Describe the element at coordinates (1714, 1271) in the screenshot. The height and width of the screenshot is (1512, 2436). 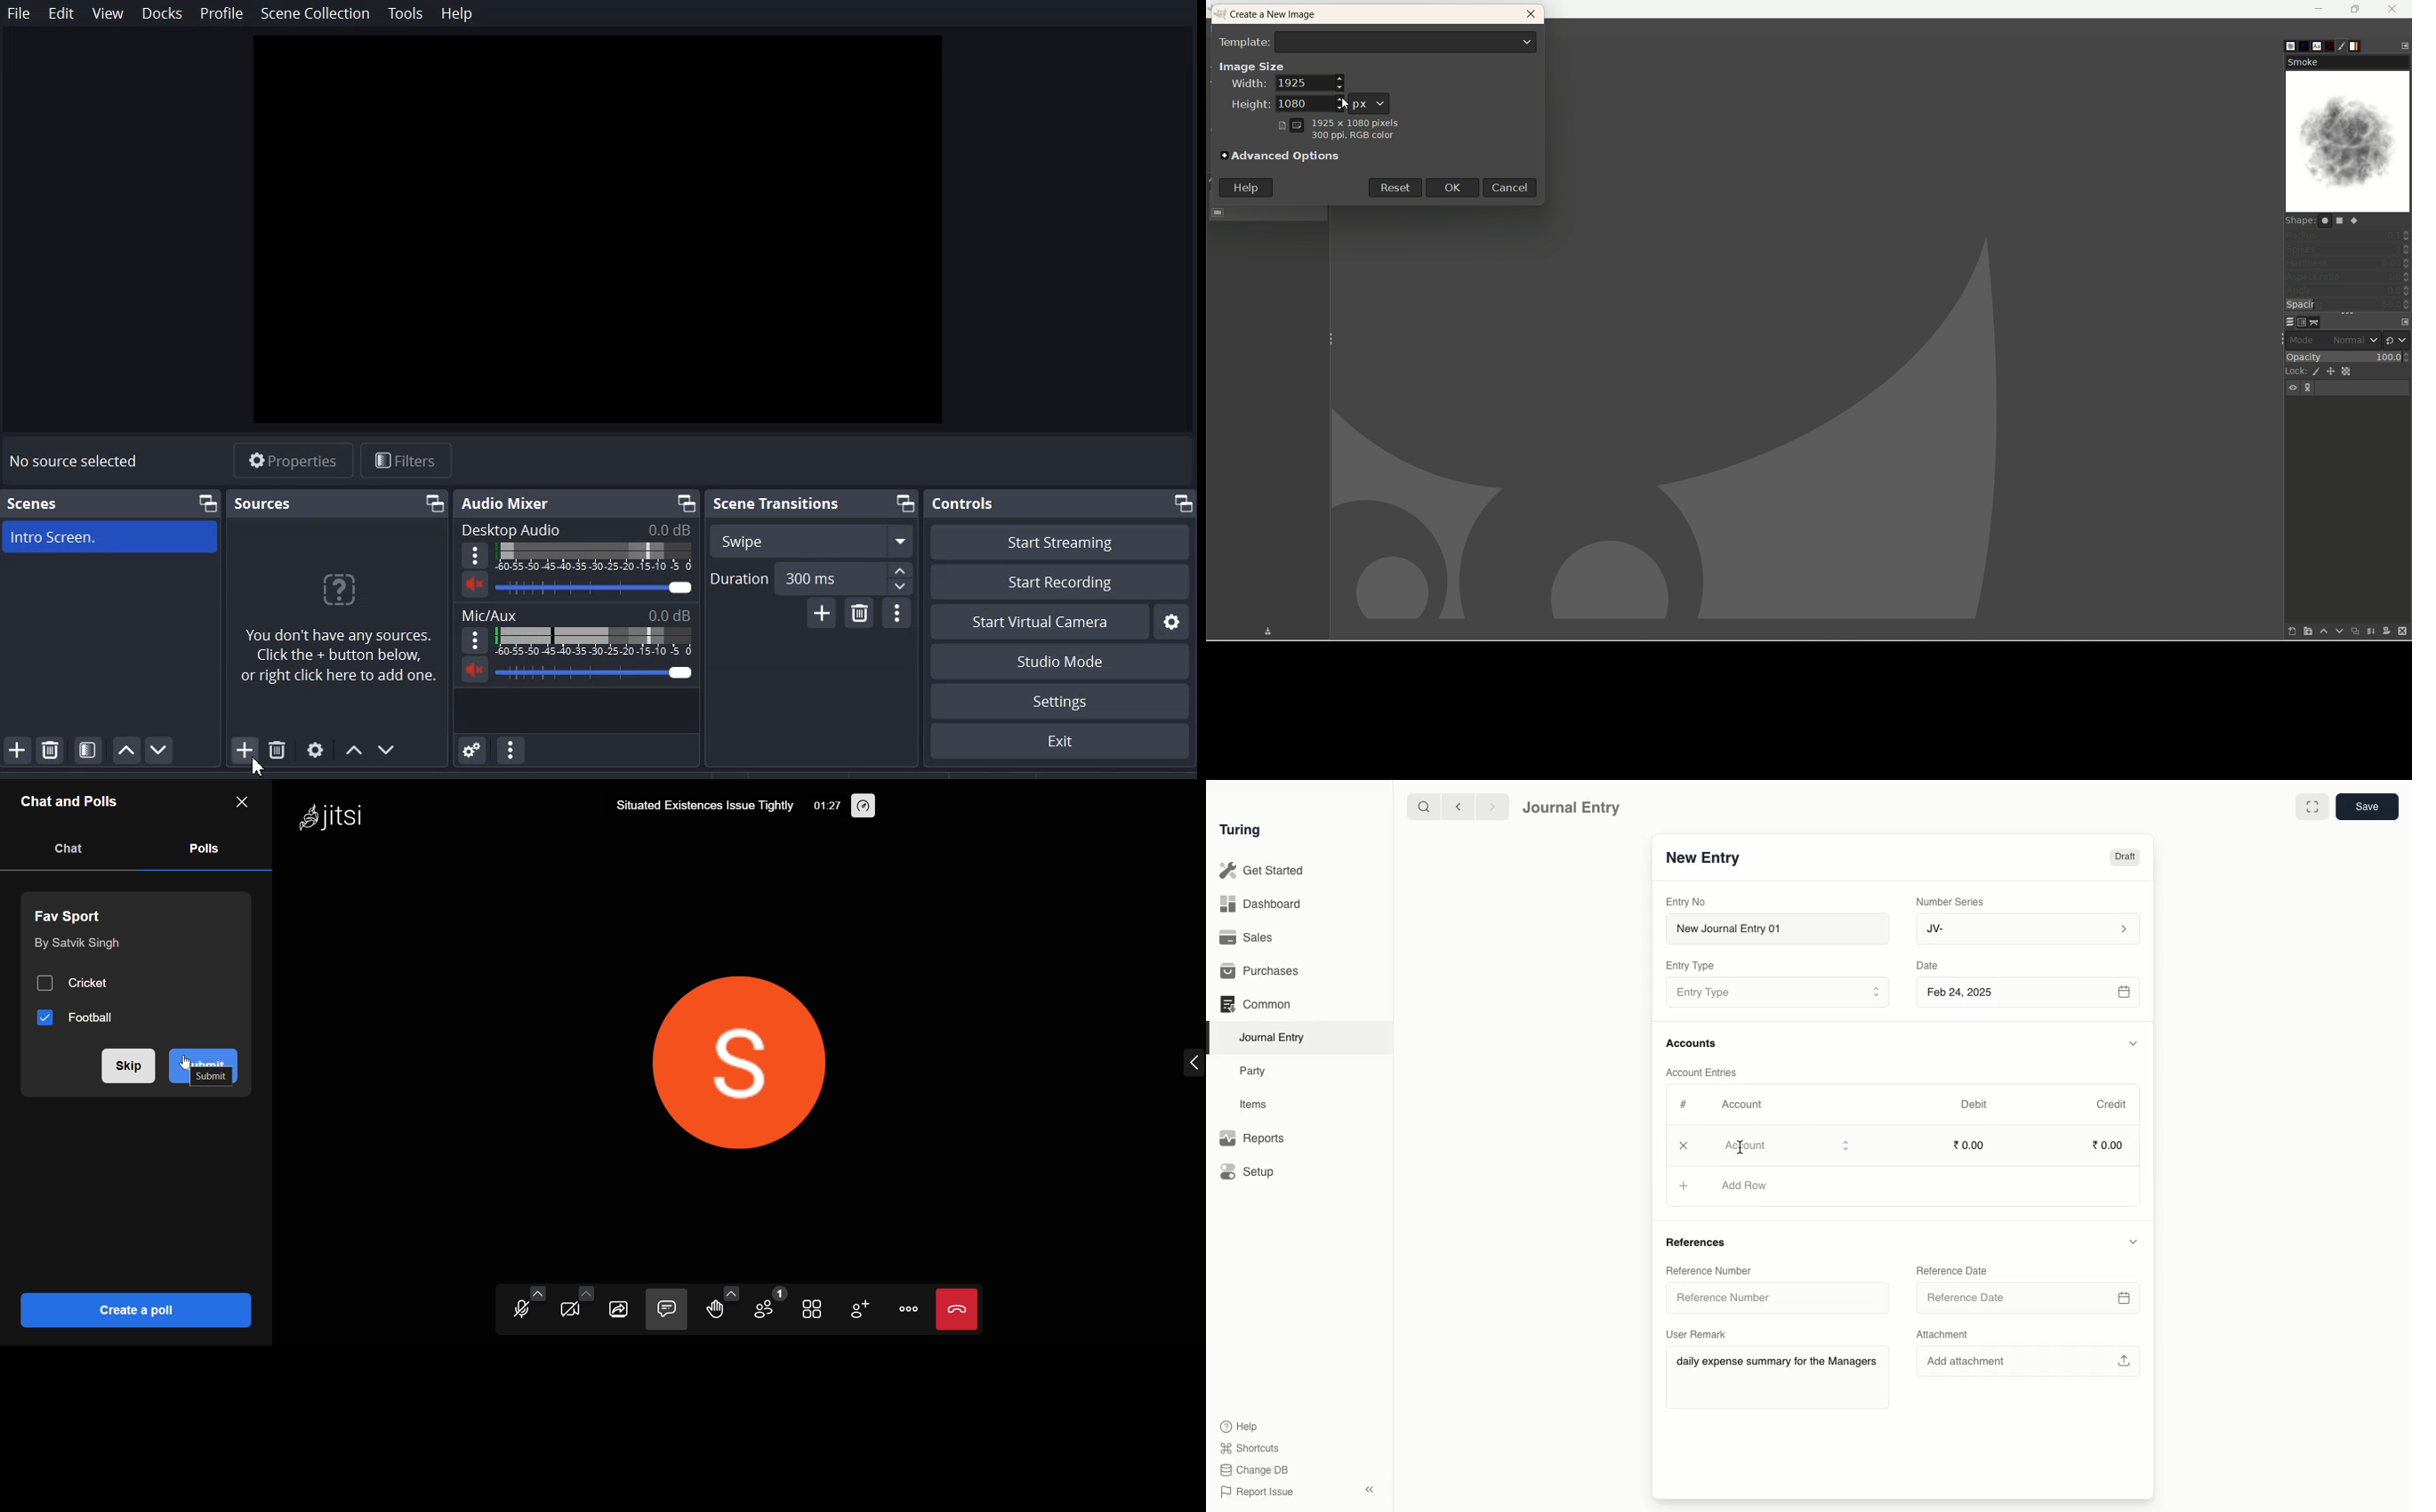
I see `Reference Number` at that location.